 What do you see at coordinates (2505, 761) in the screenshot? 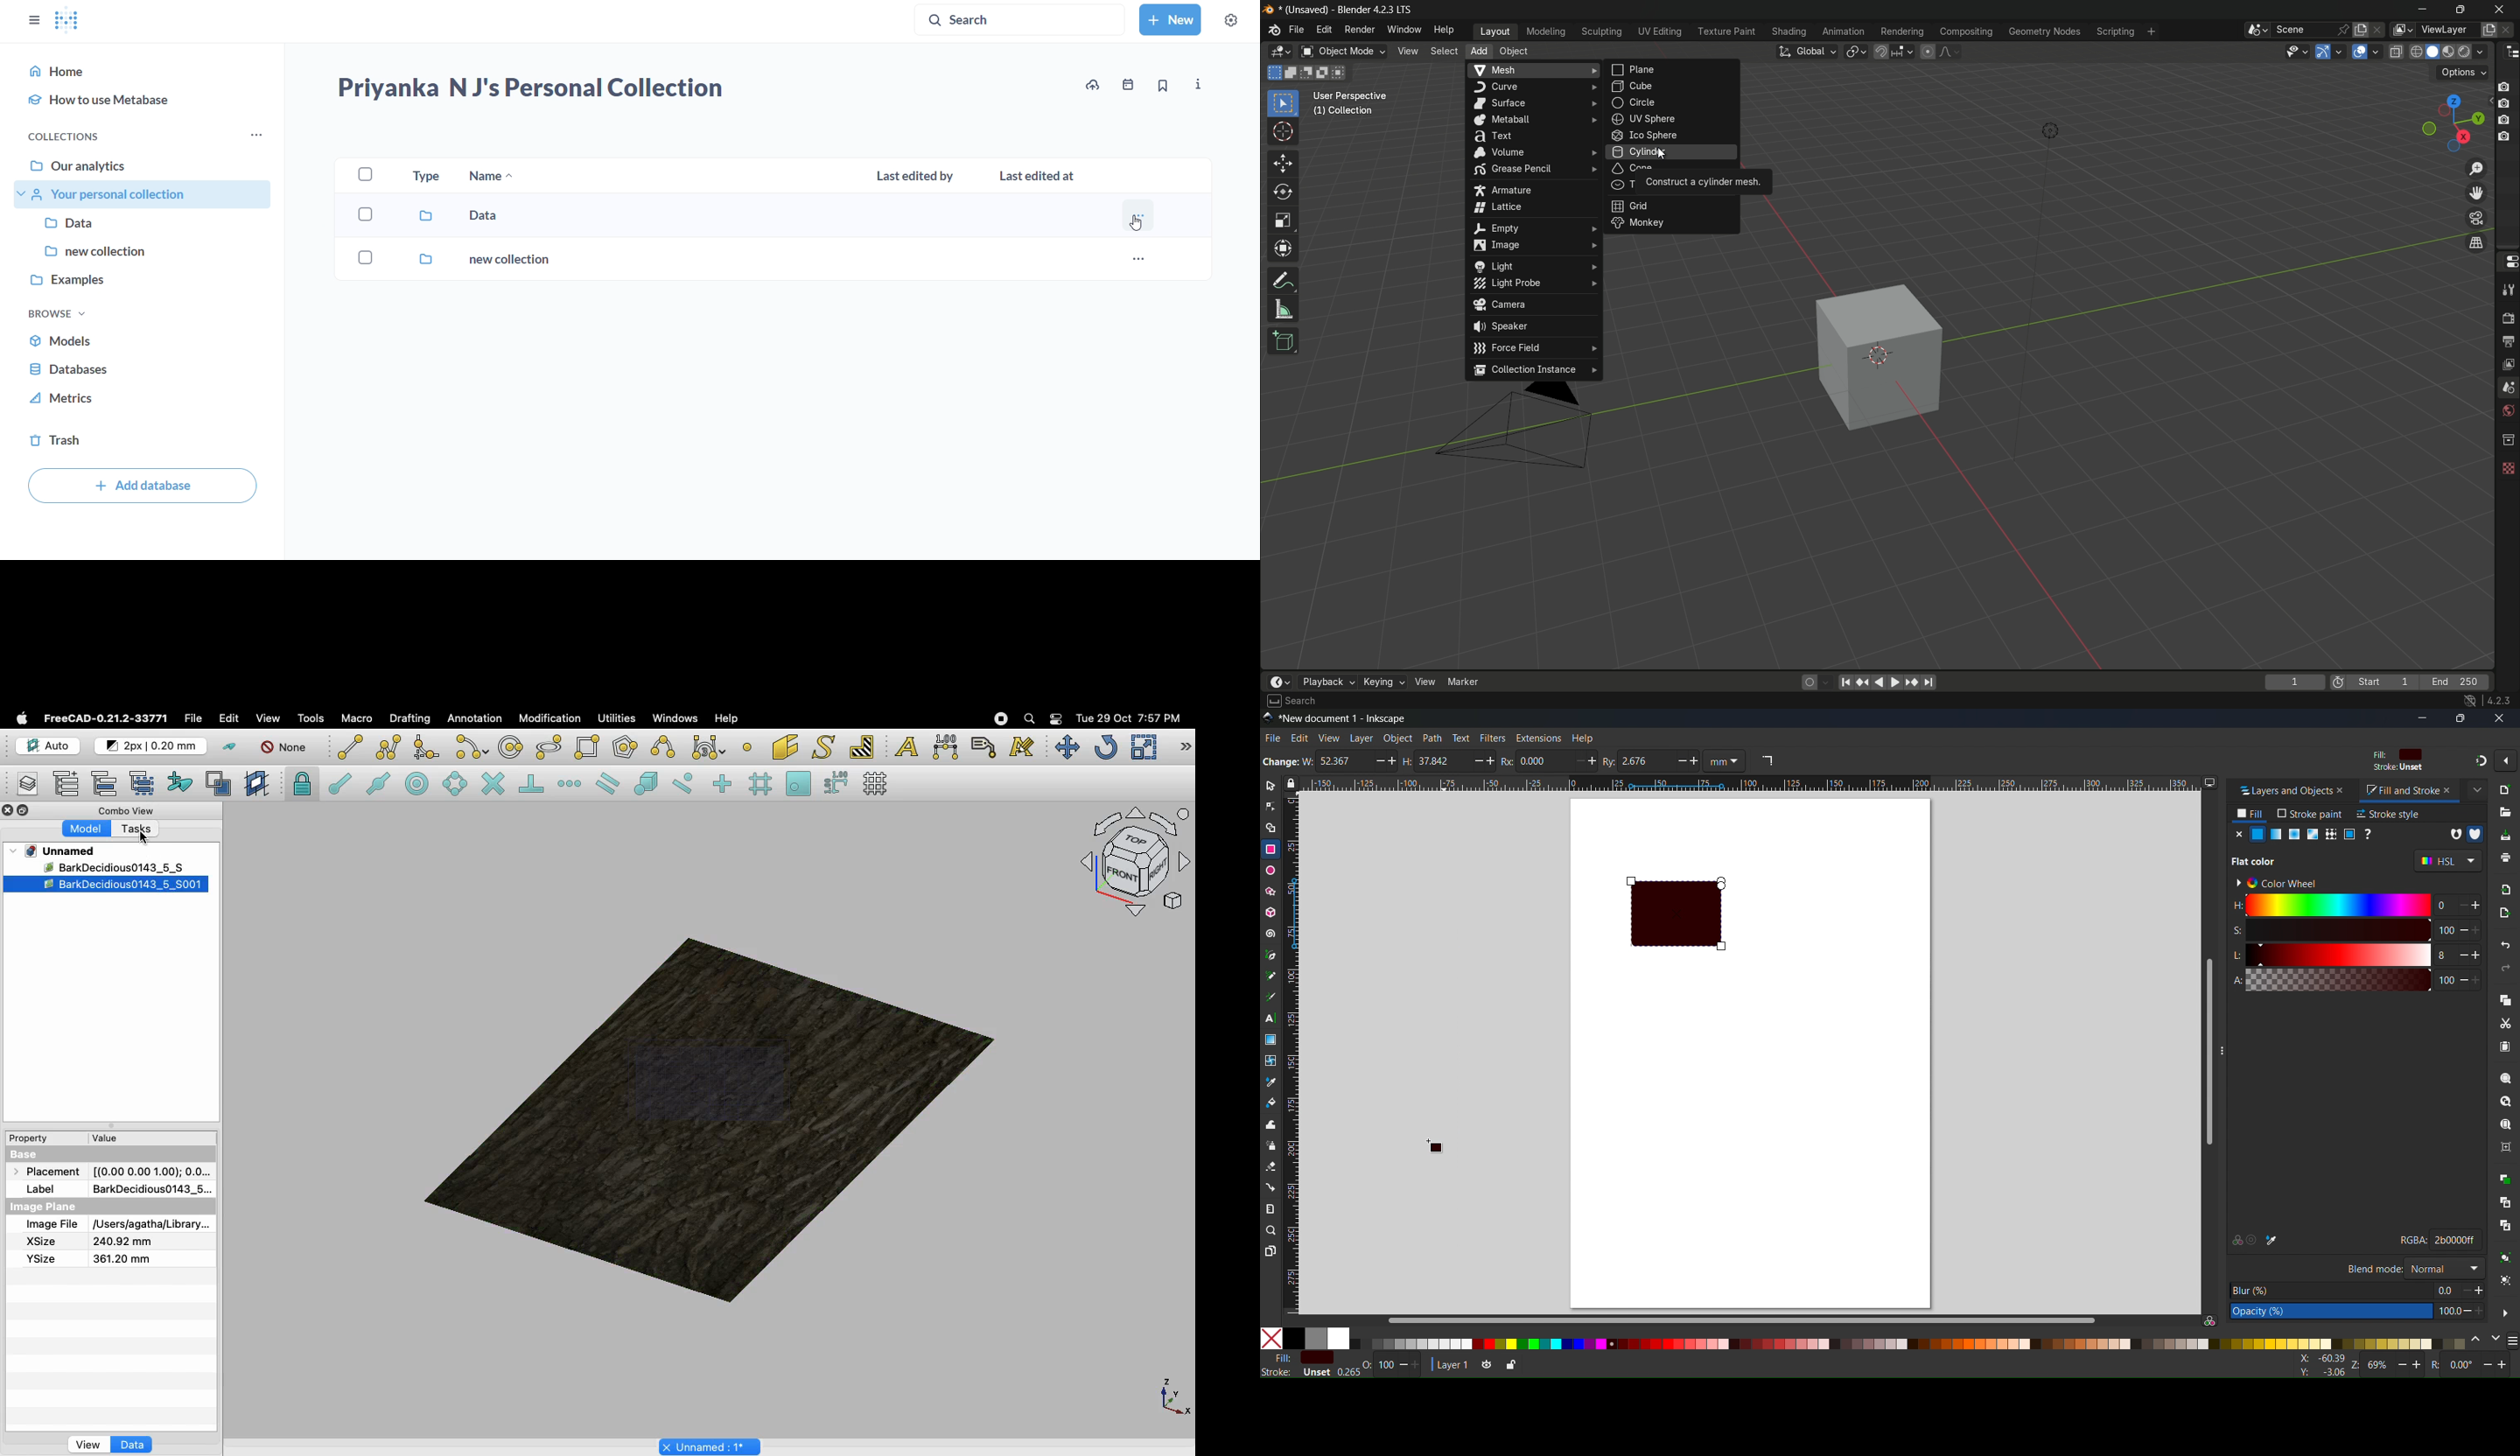
I see `Enable snapping` at bounding box center [2505, 761].